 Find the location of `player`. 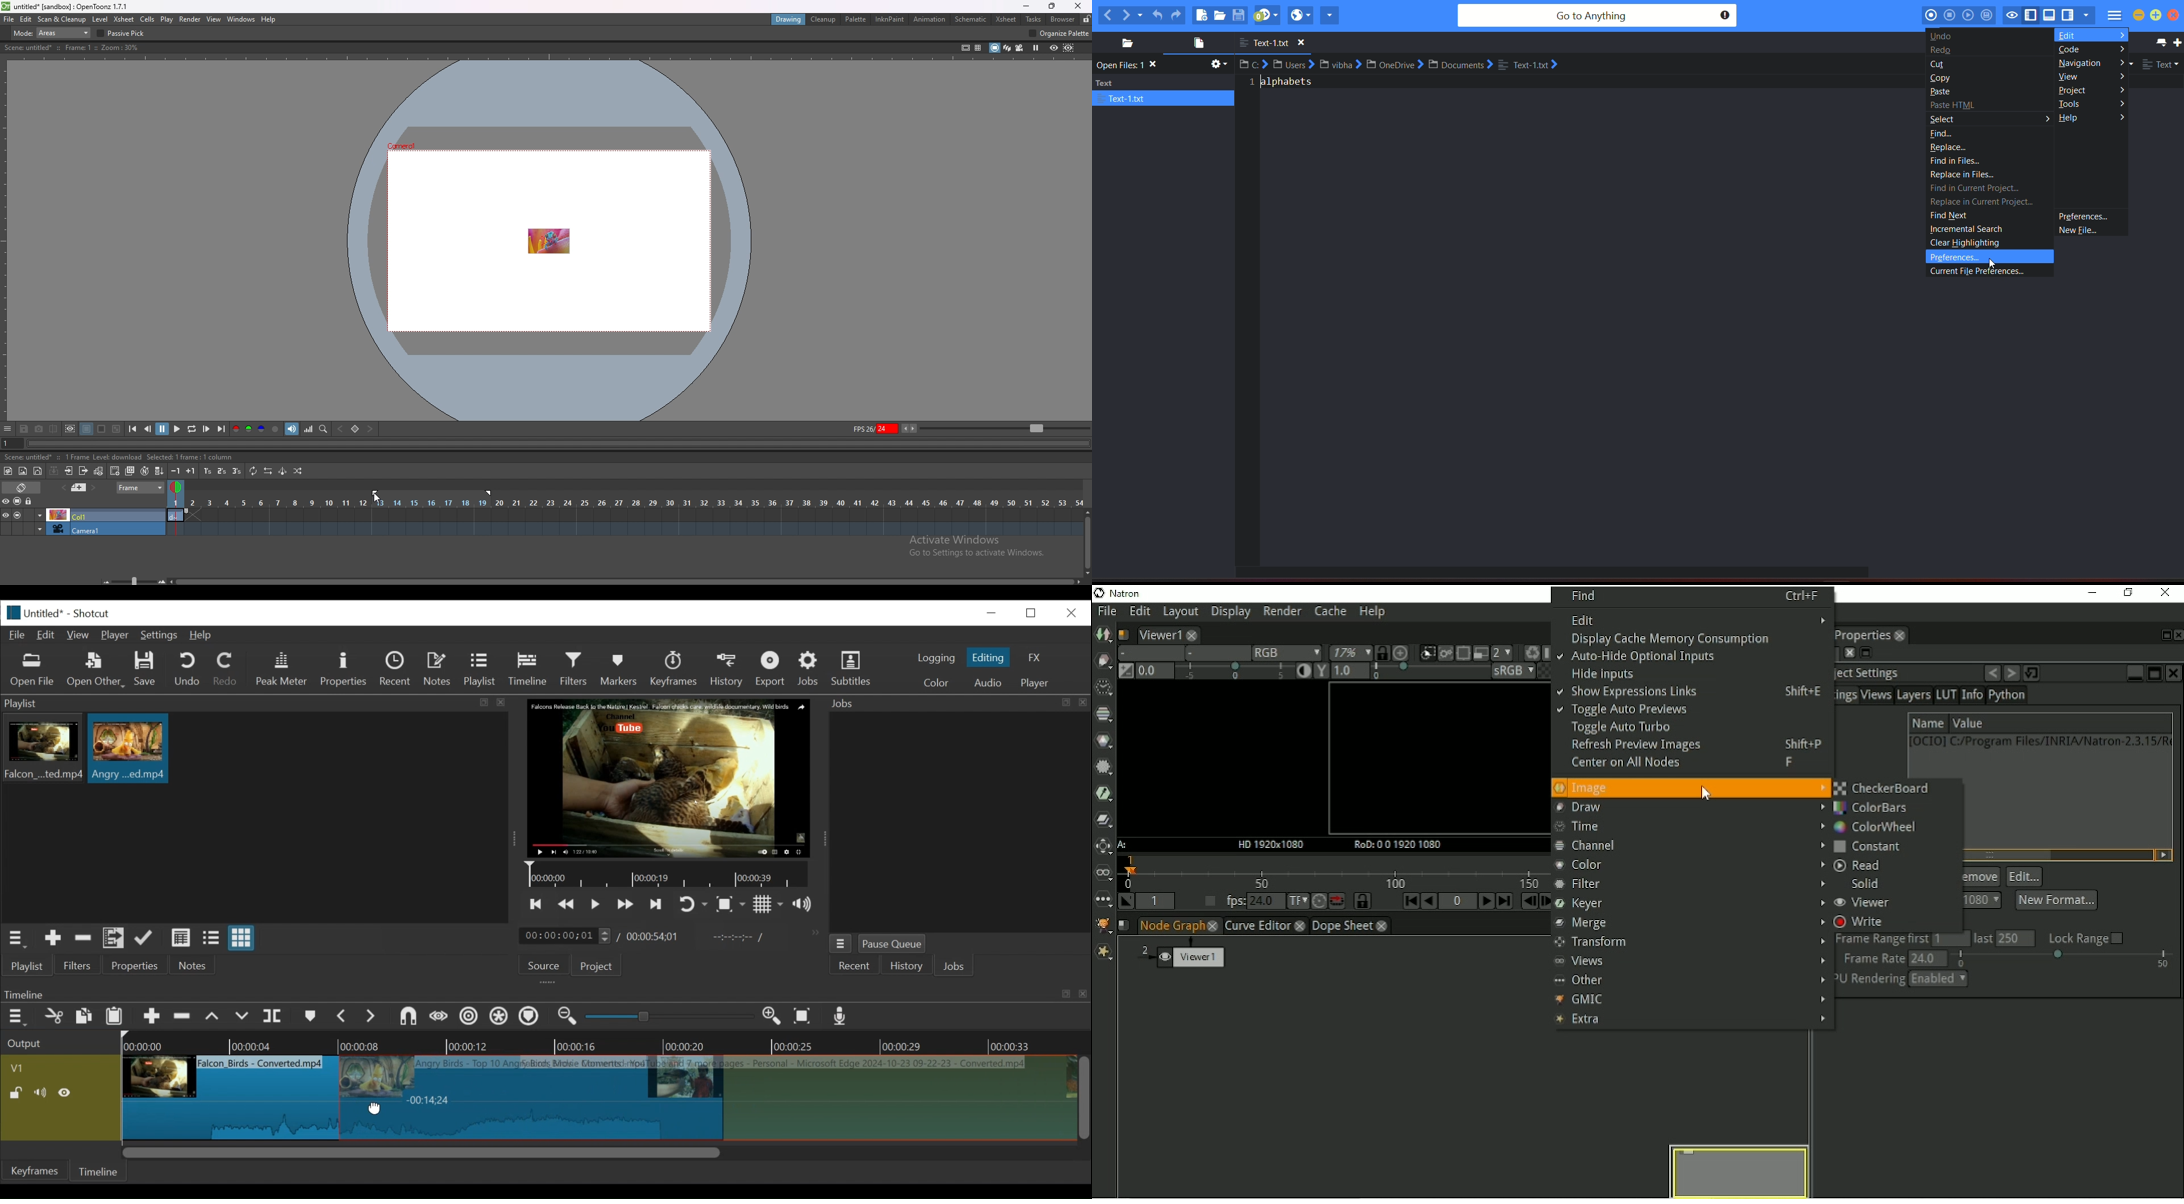

player is located at coordinates (1036, 683).